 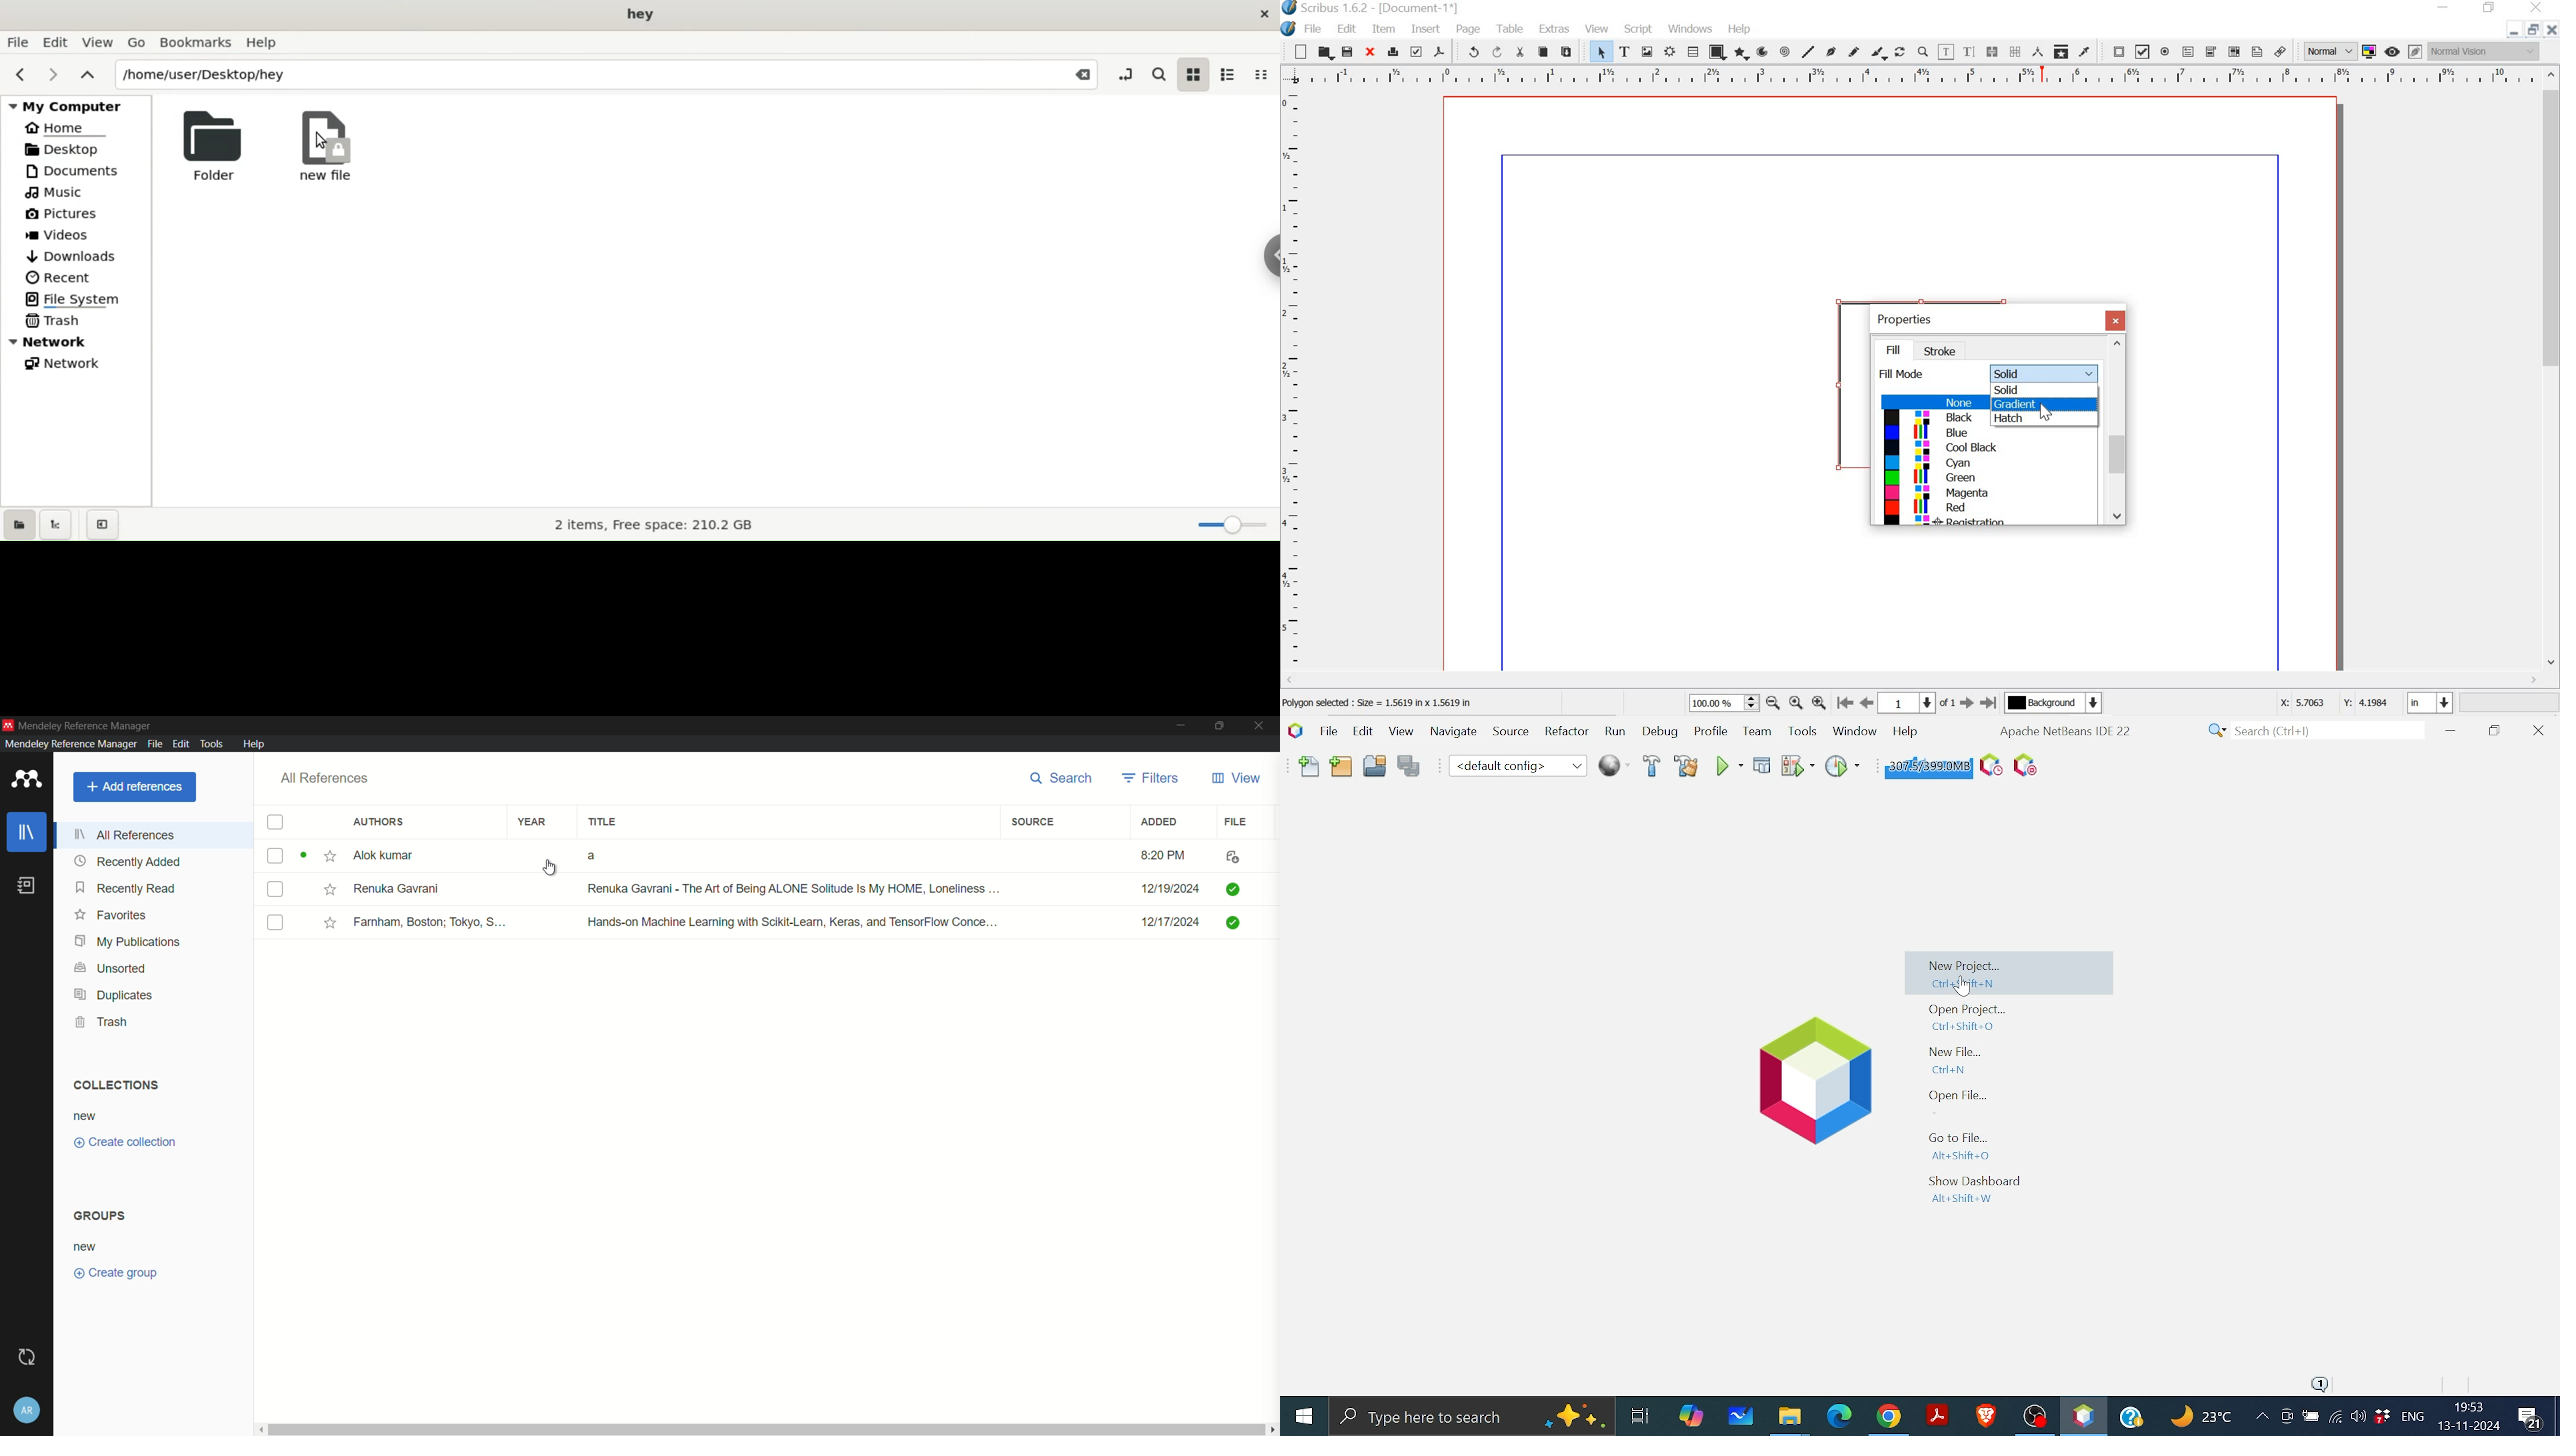 I want to click on restore down, so click(x=2489, y=8).